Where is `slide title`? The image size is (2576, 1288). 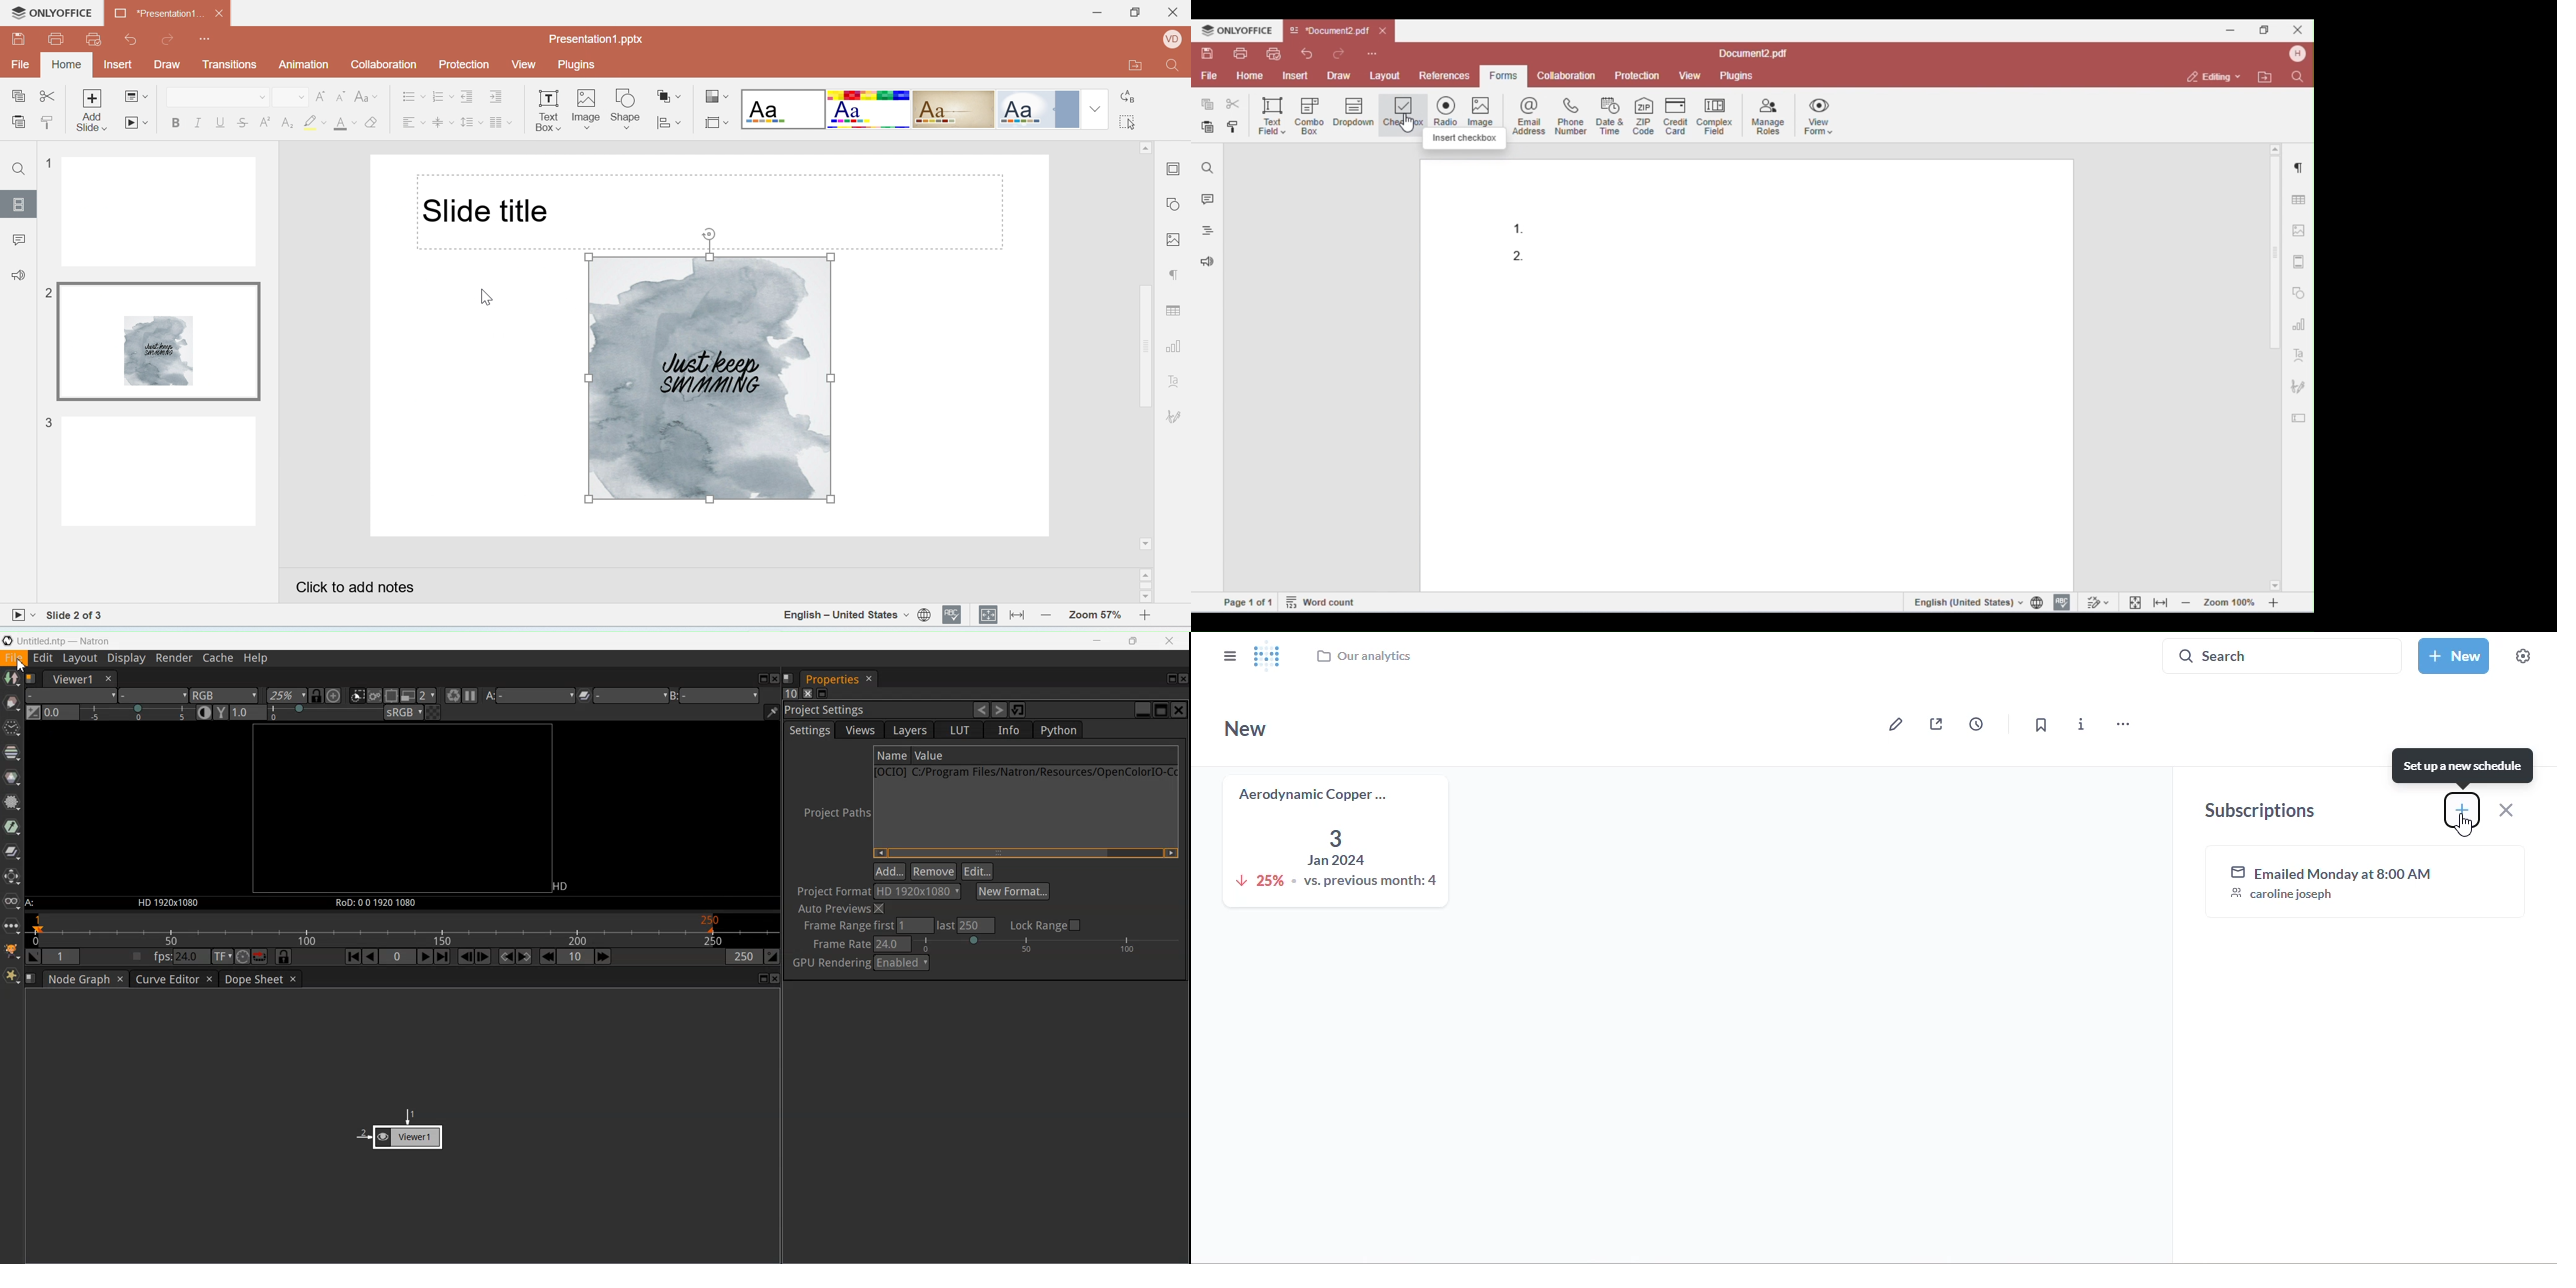 slide title is located at coordinates (489, 212).